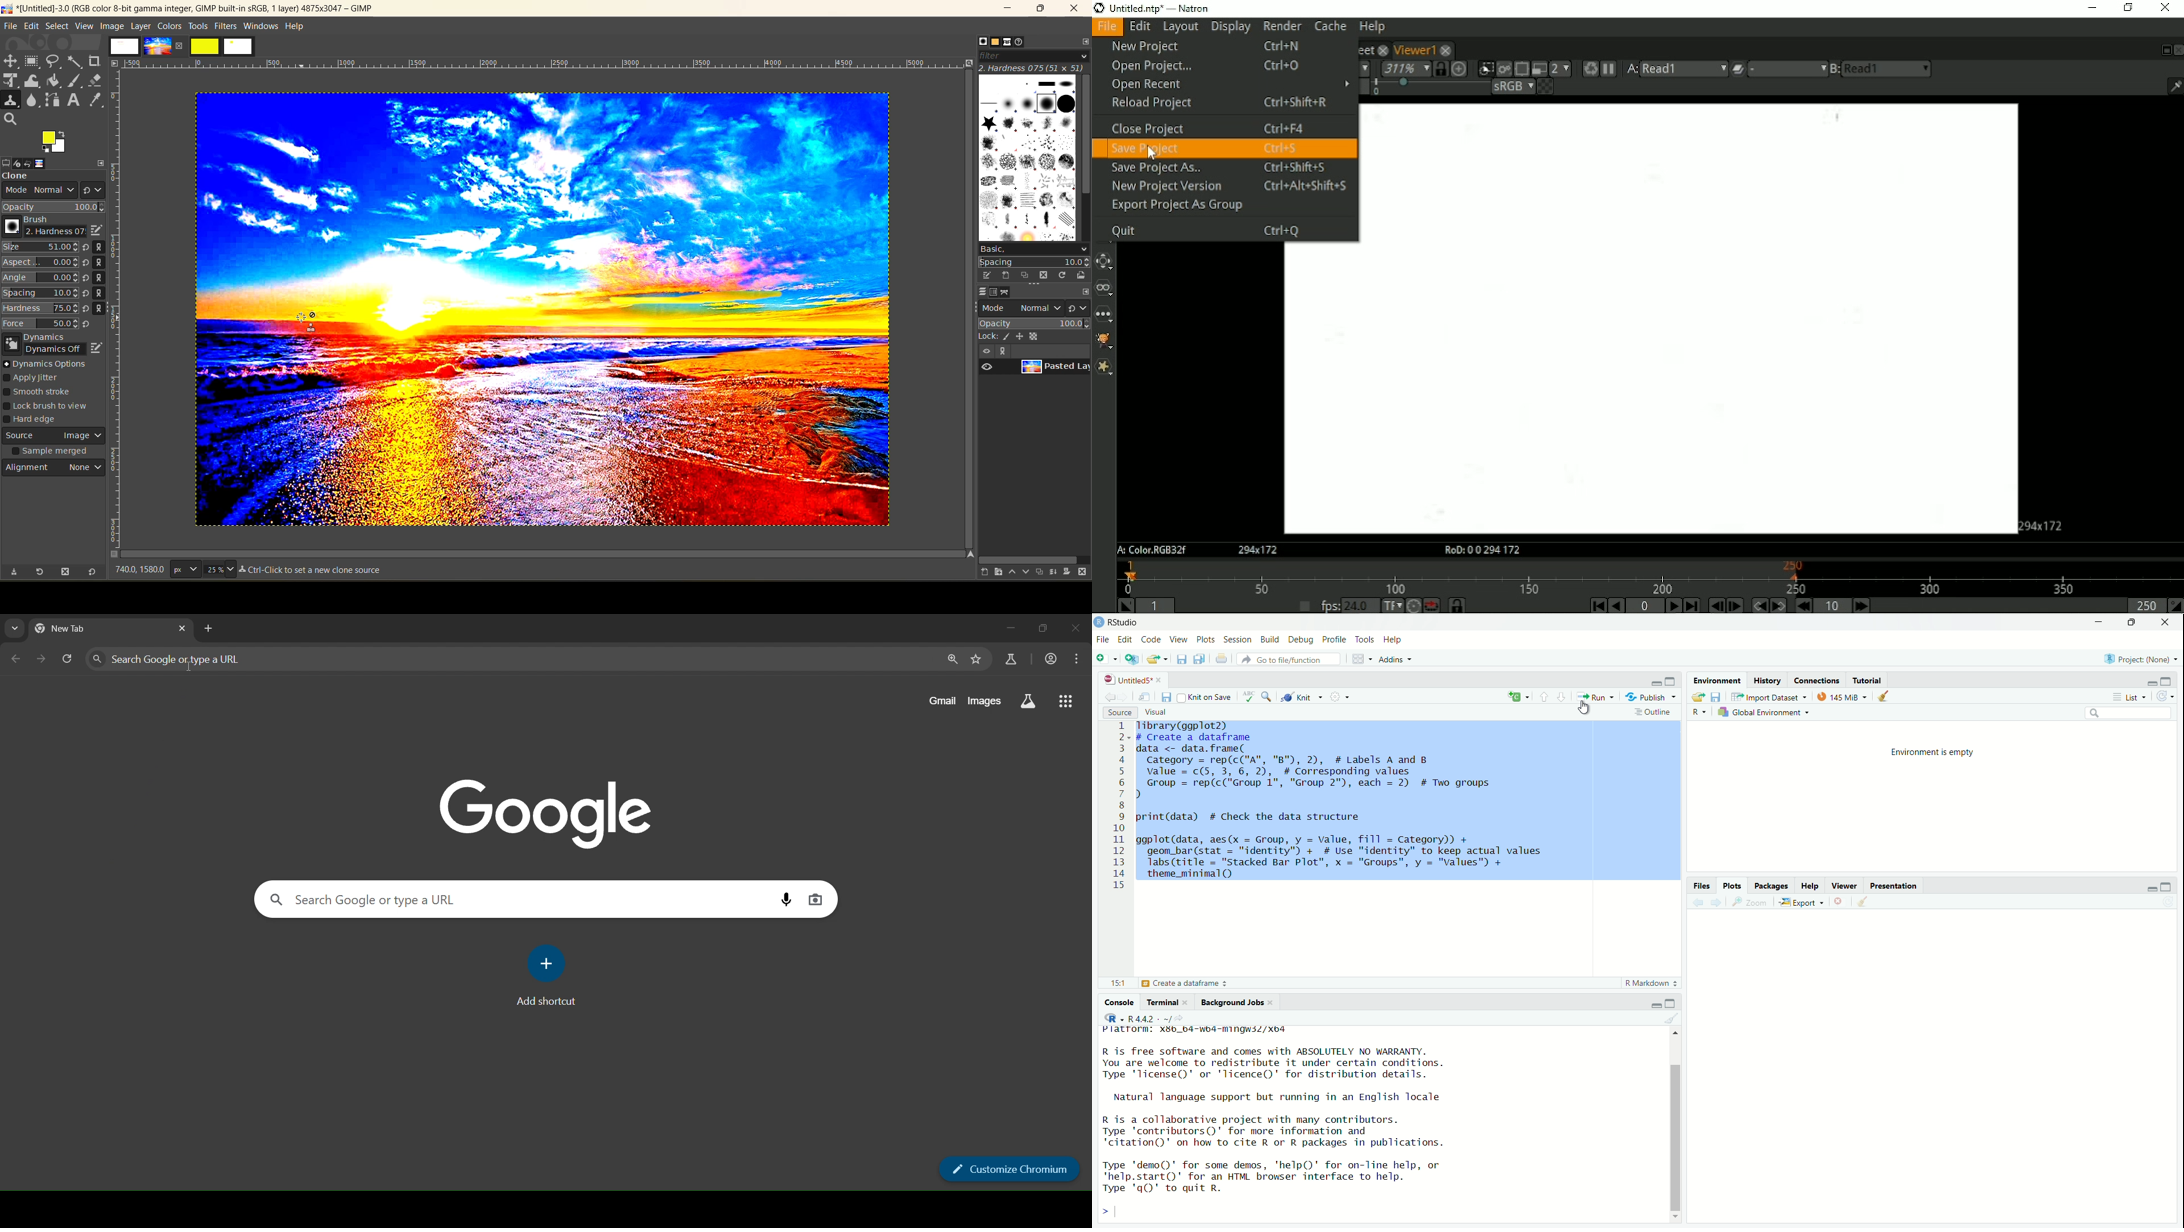 Image resolution: width=2184 pixels, height=1232 pixels. Describe the element at coordinates (55, 143) in the screenshot. I see `active foreground and background color` at that location.